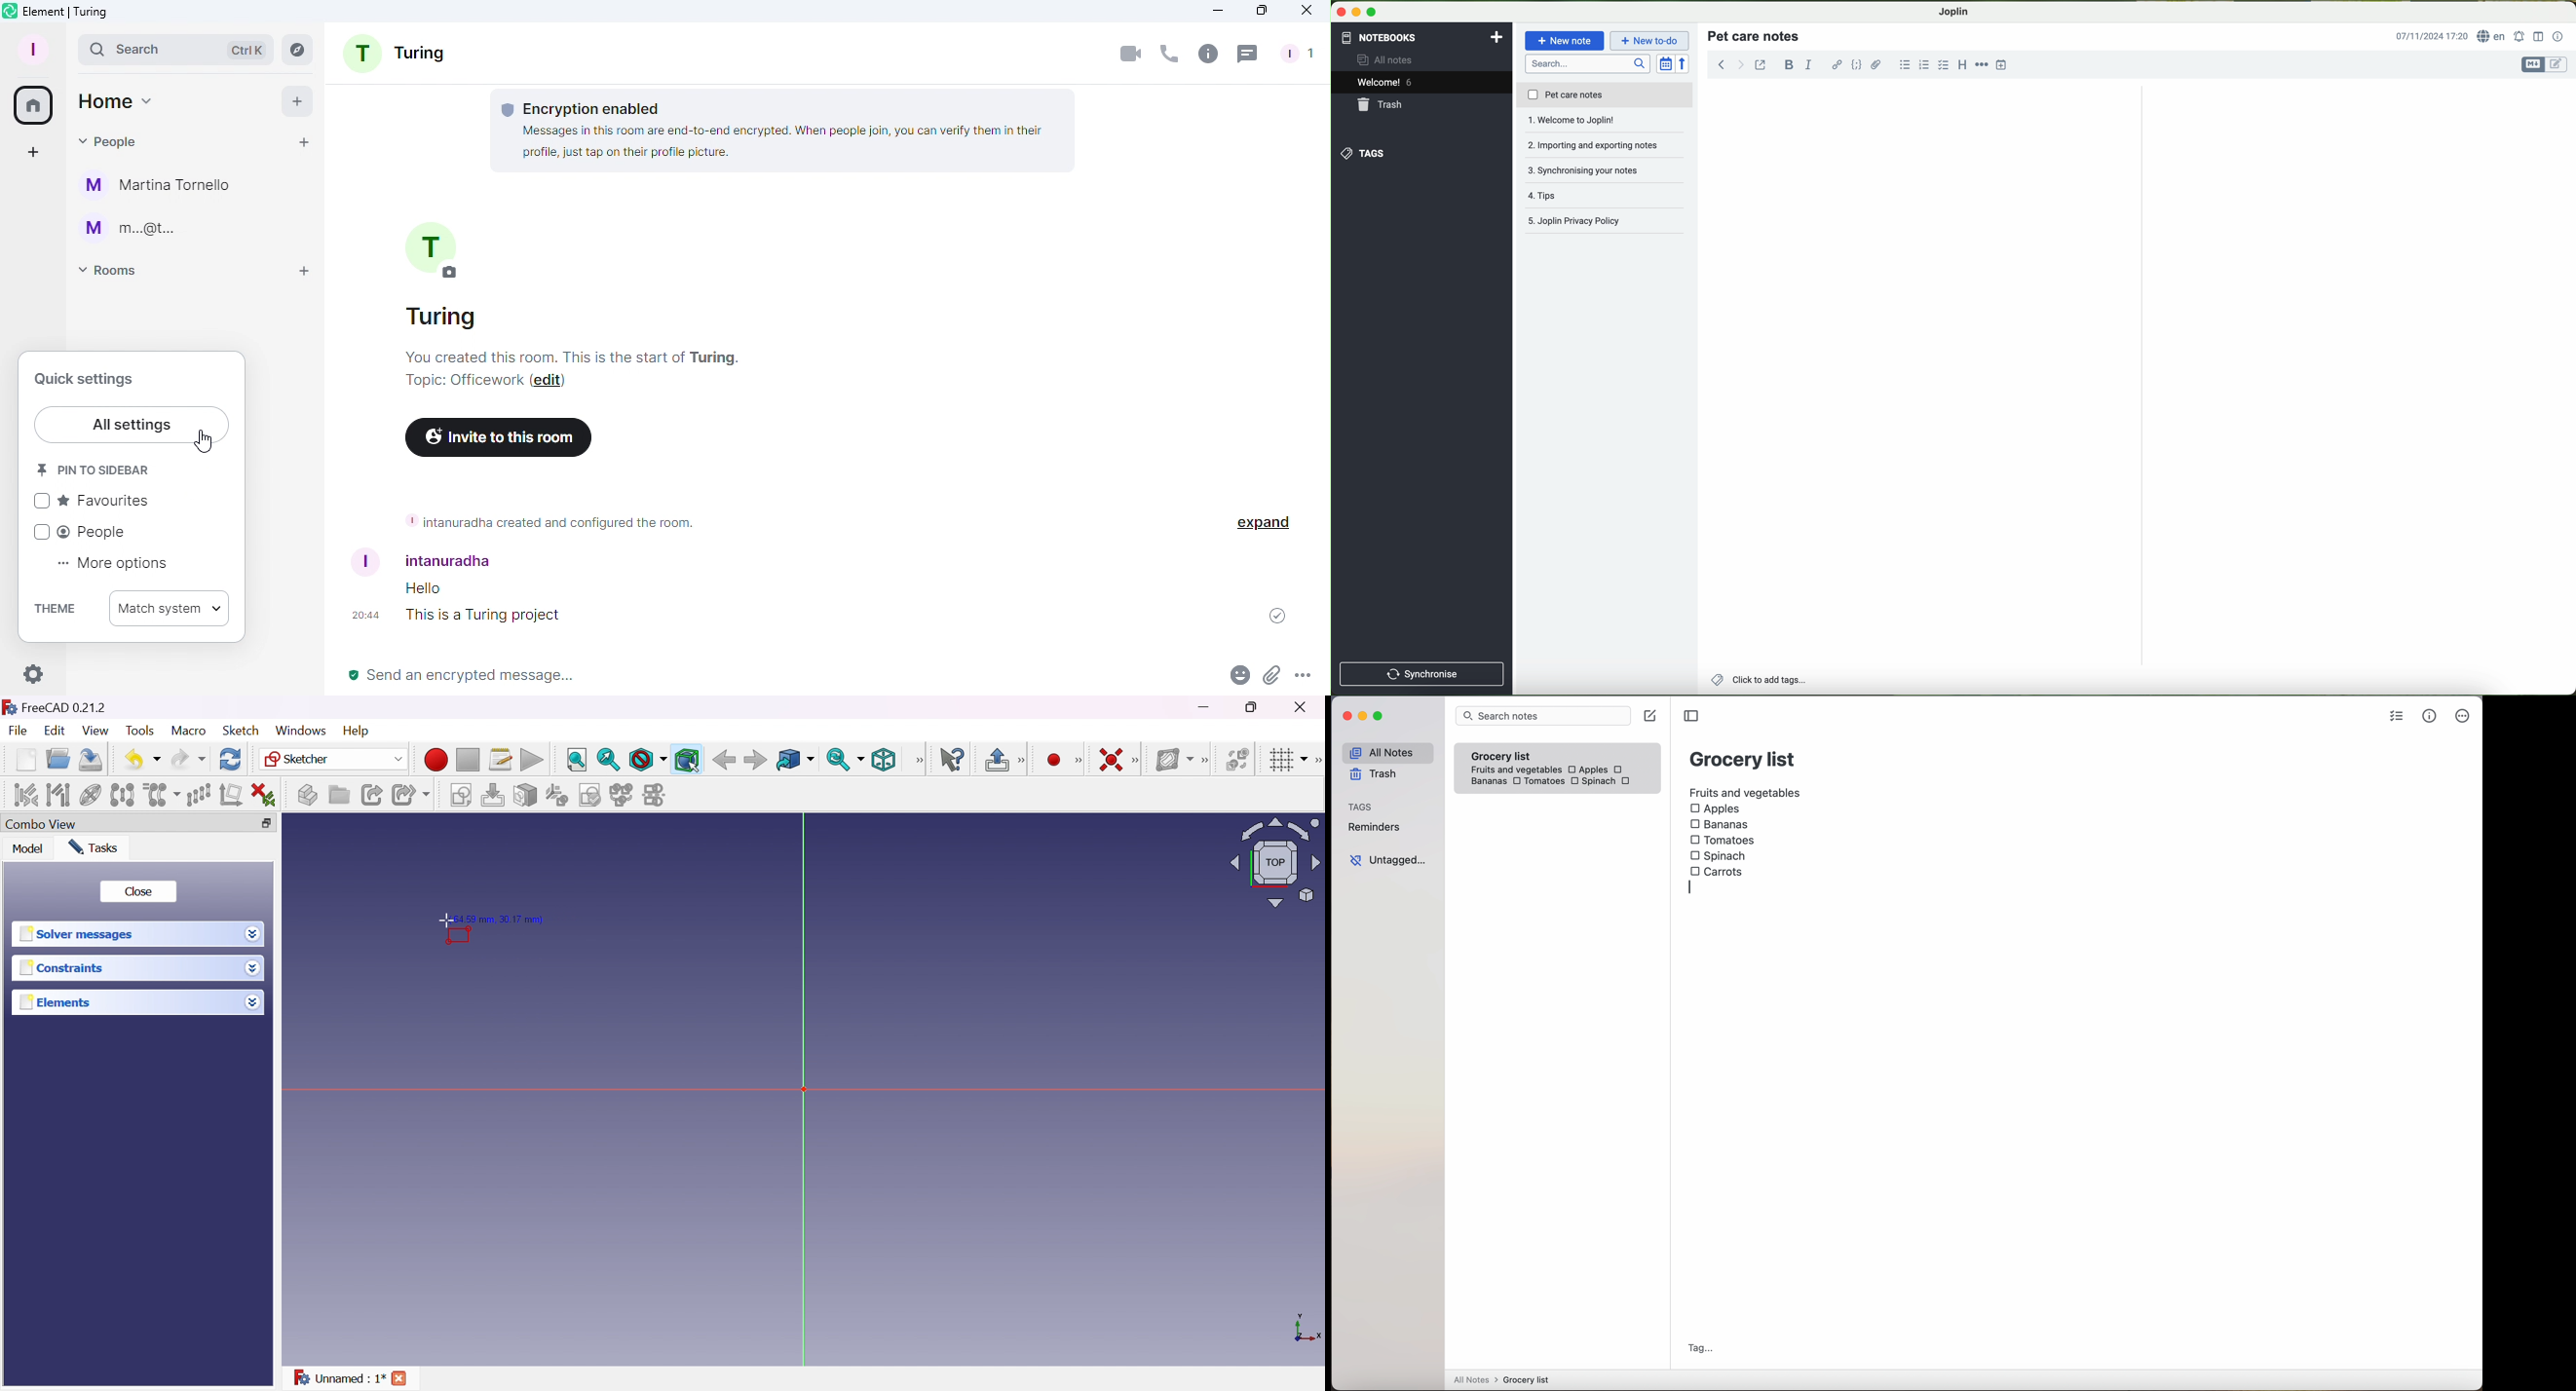  I want to click on all notes, so click(1388, 61).